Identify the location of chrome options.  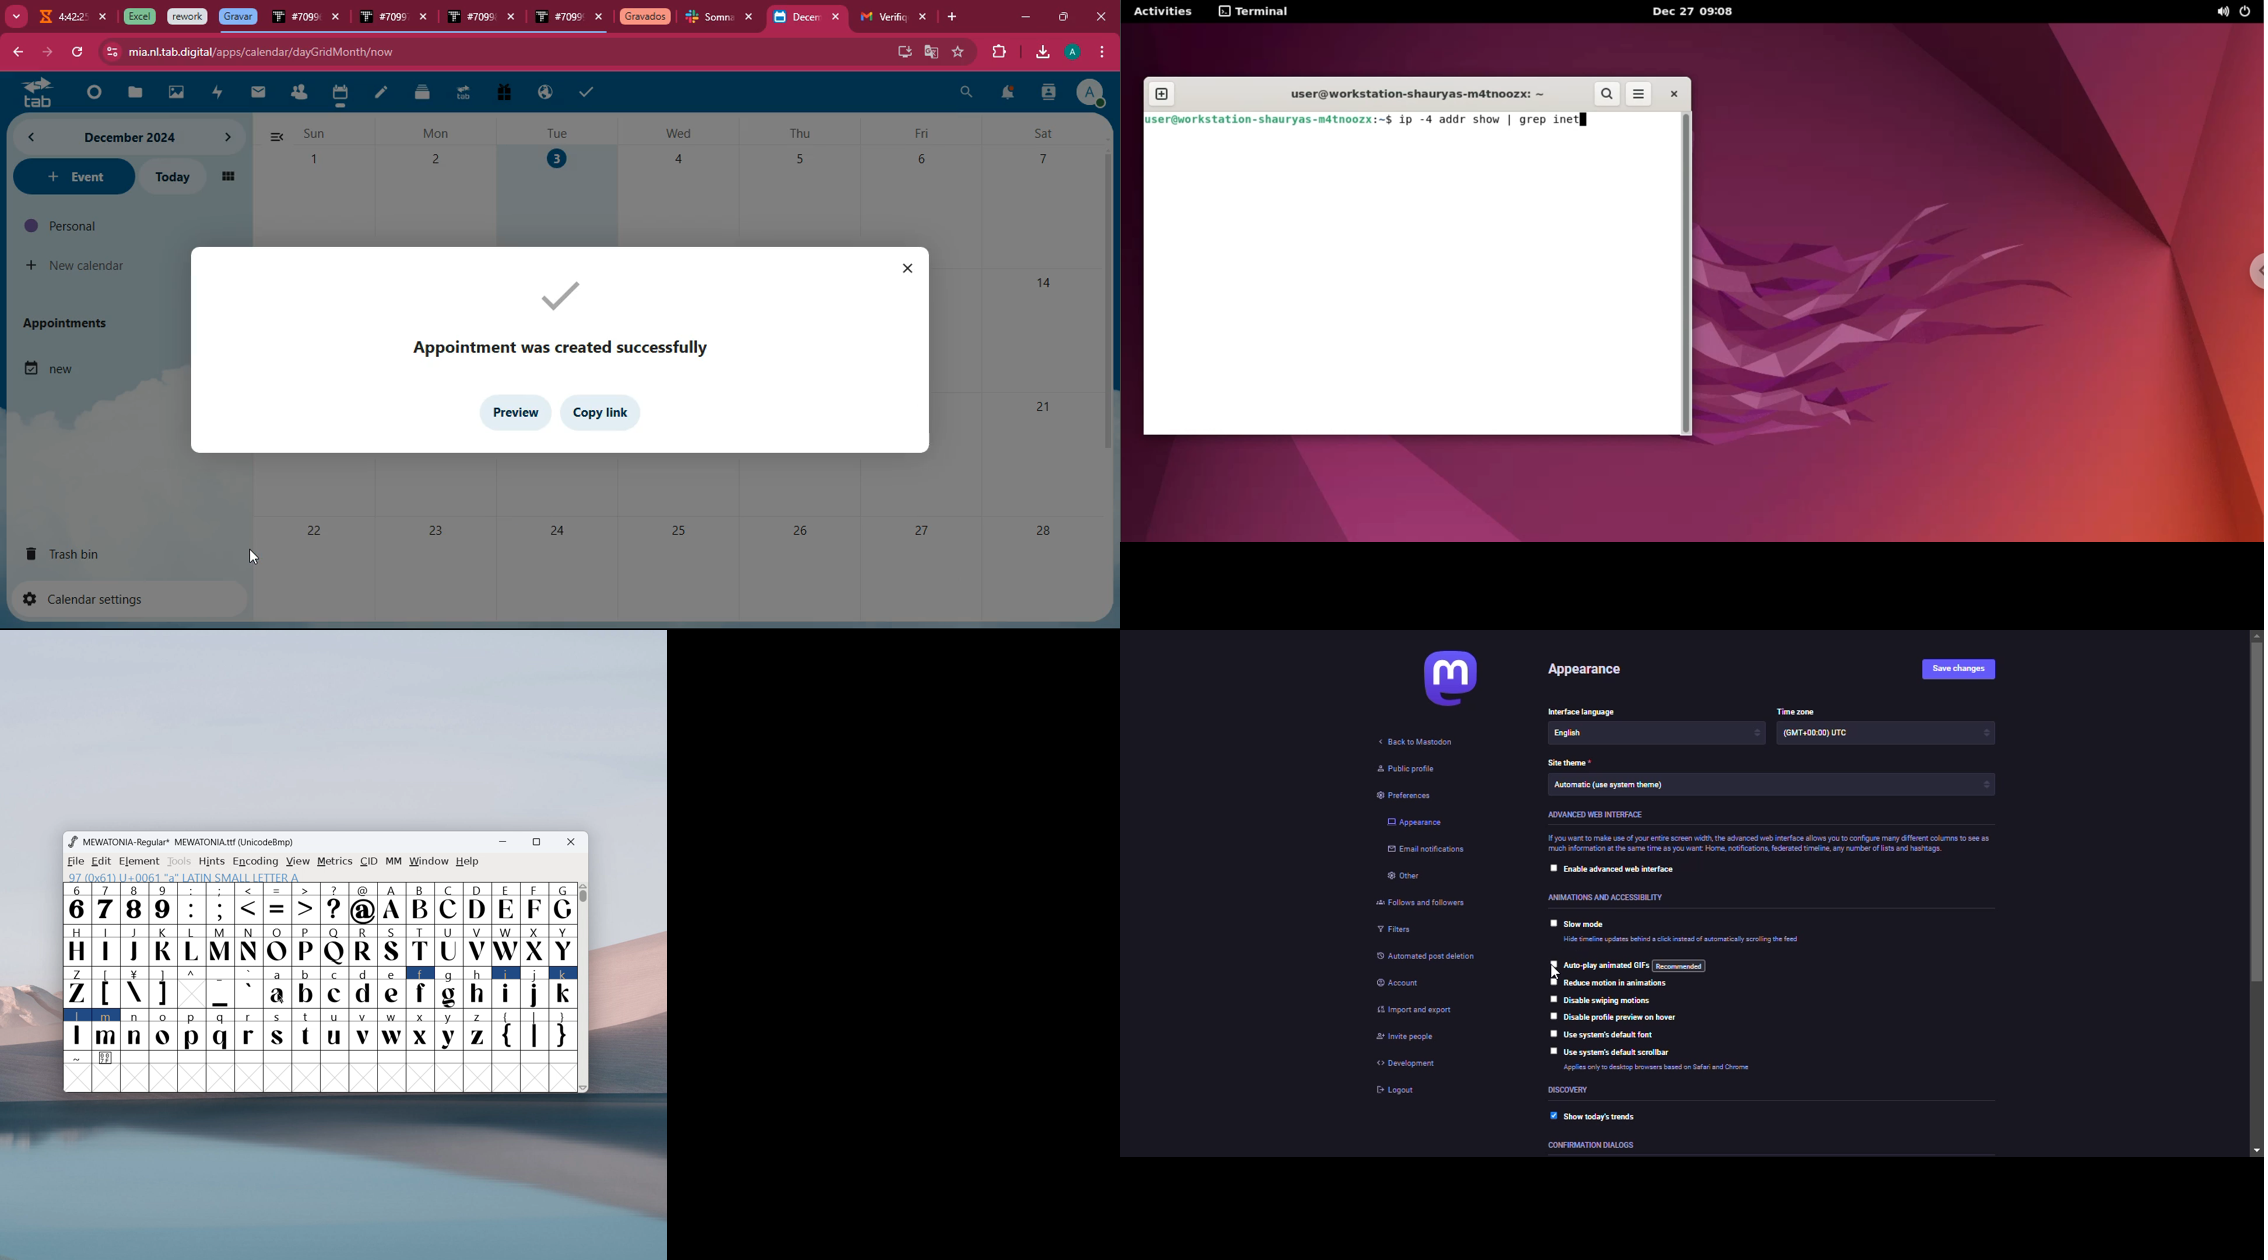
(2254, 273).